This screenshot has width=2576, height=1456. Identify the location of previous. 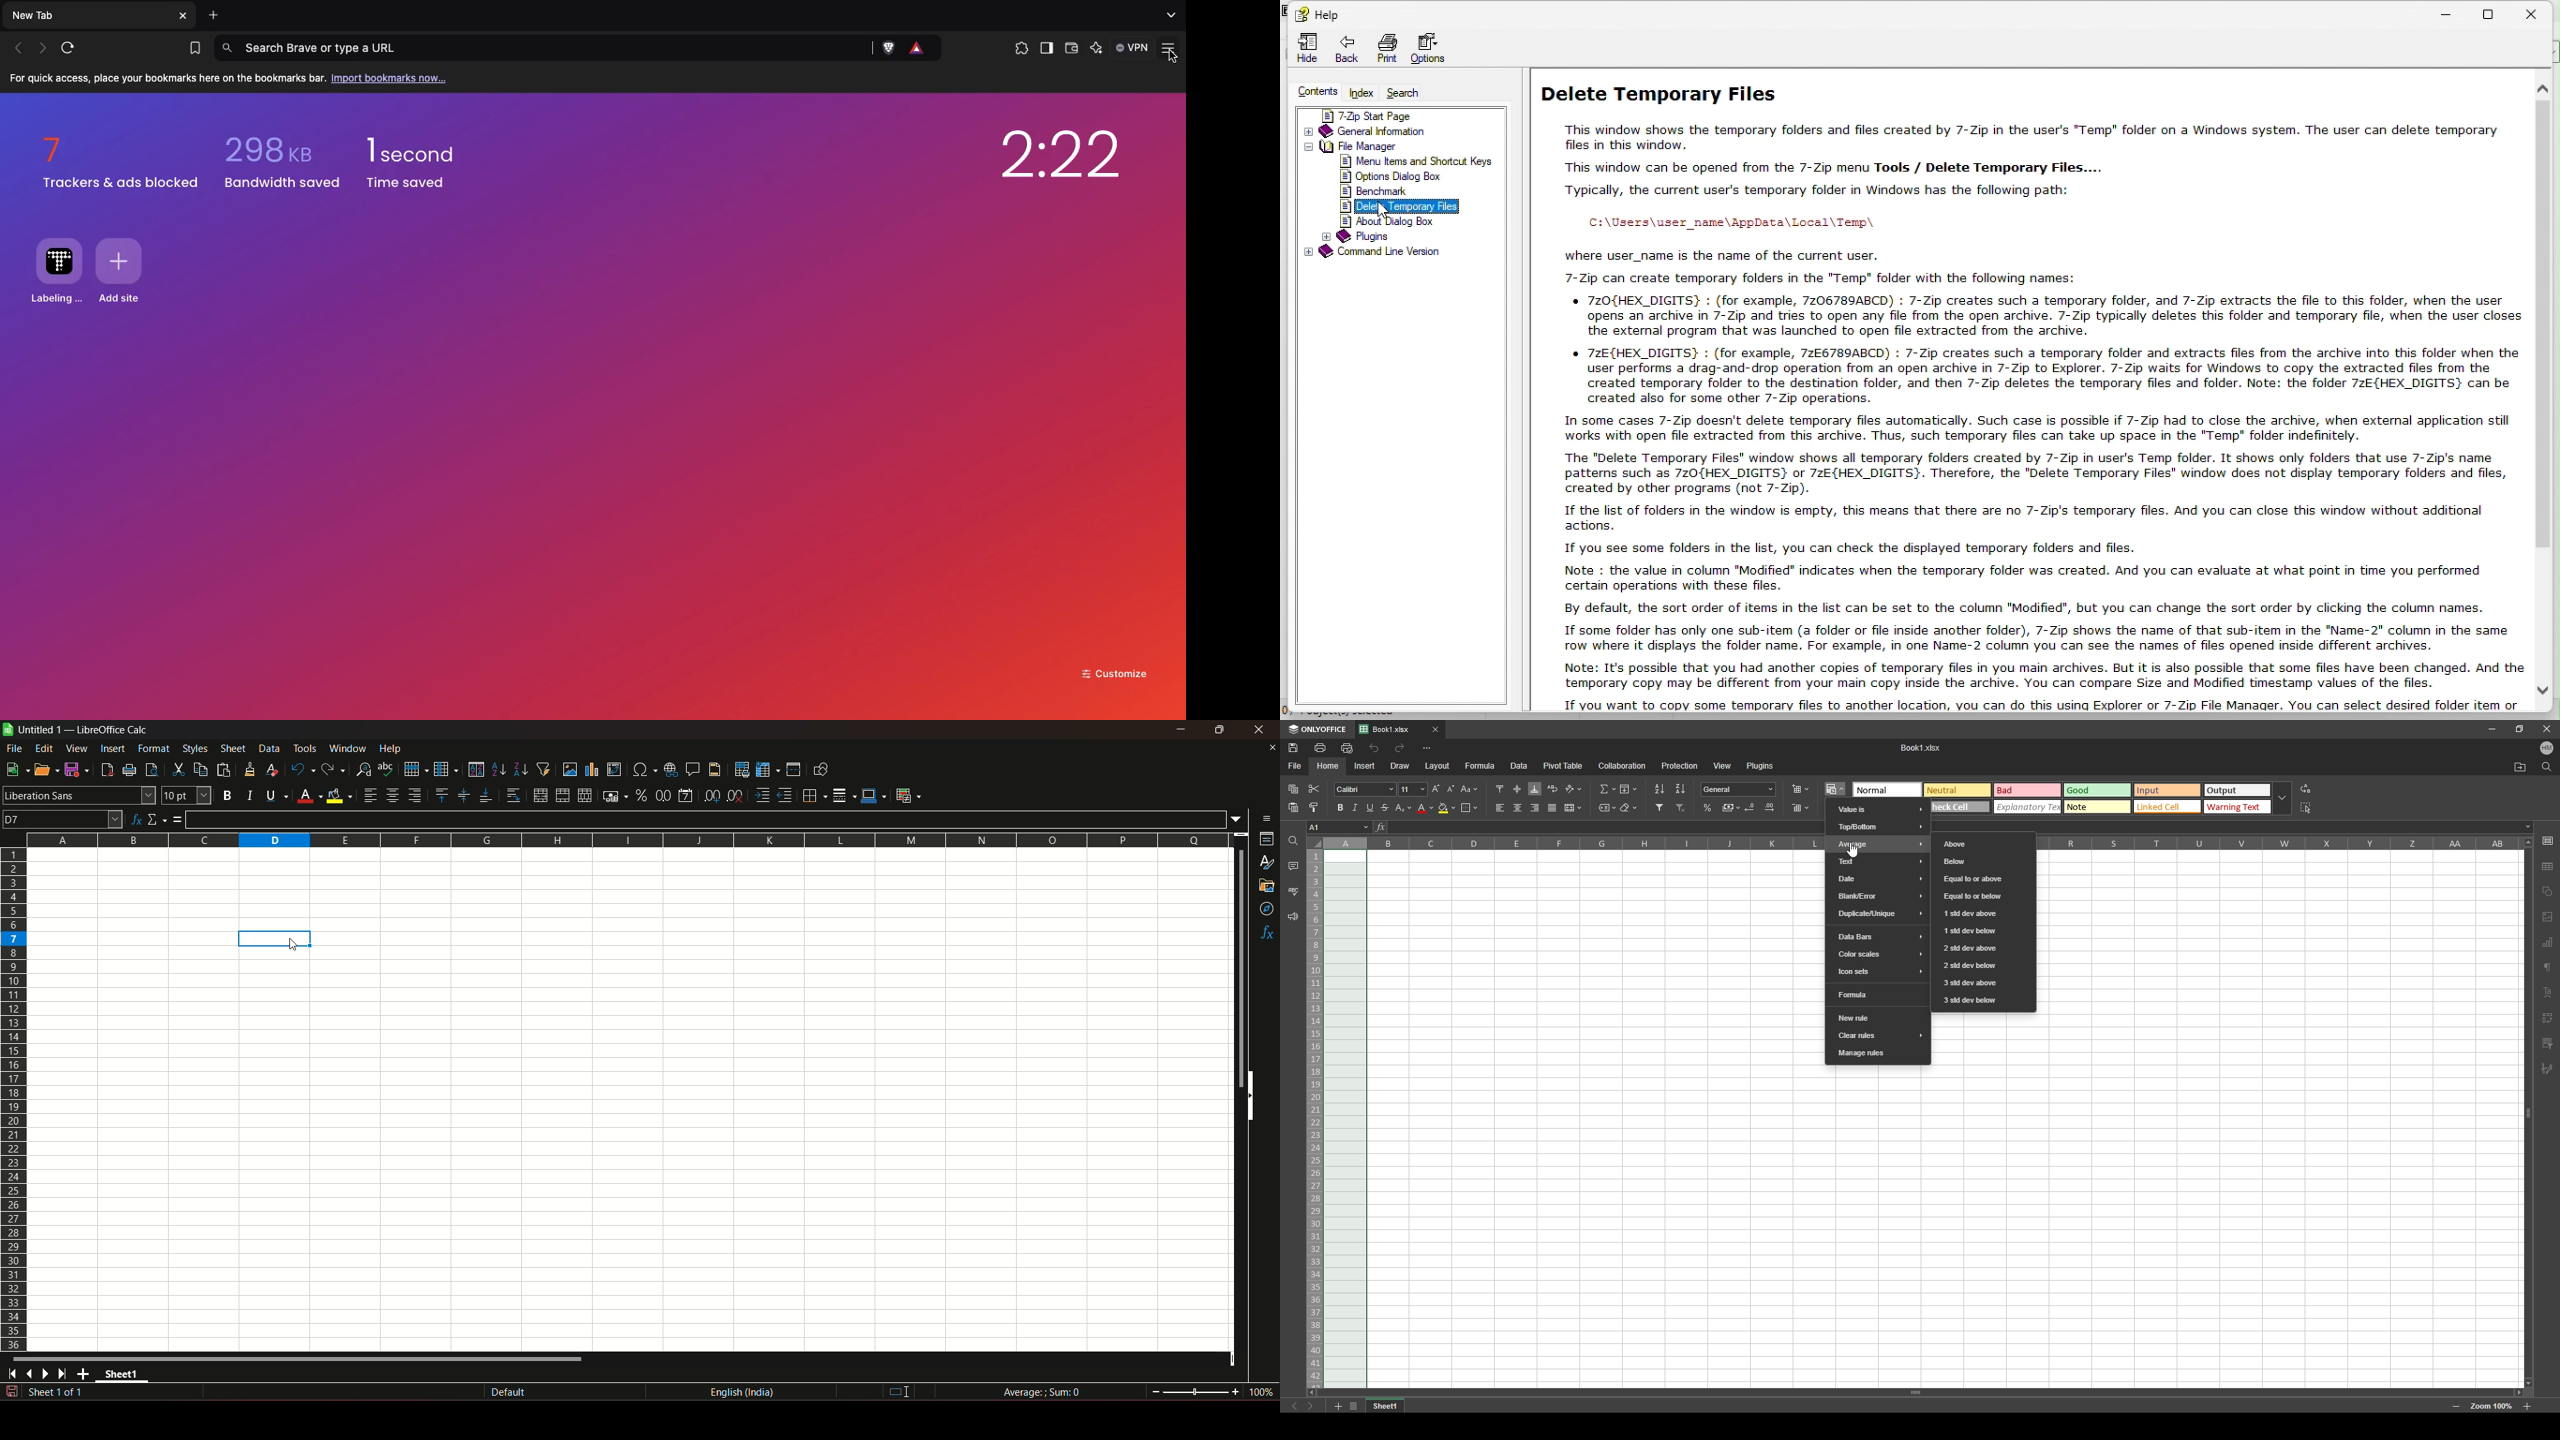
(1295, 1407).